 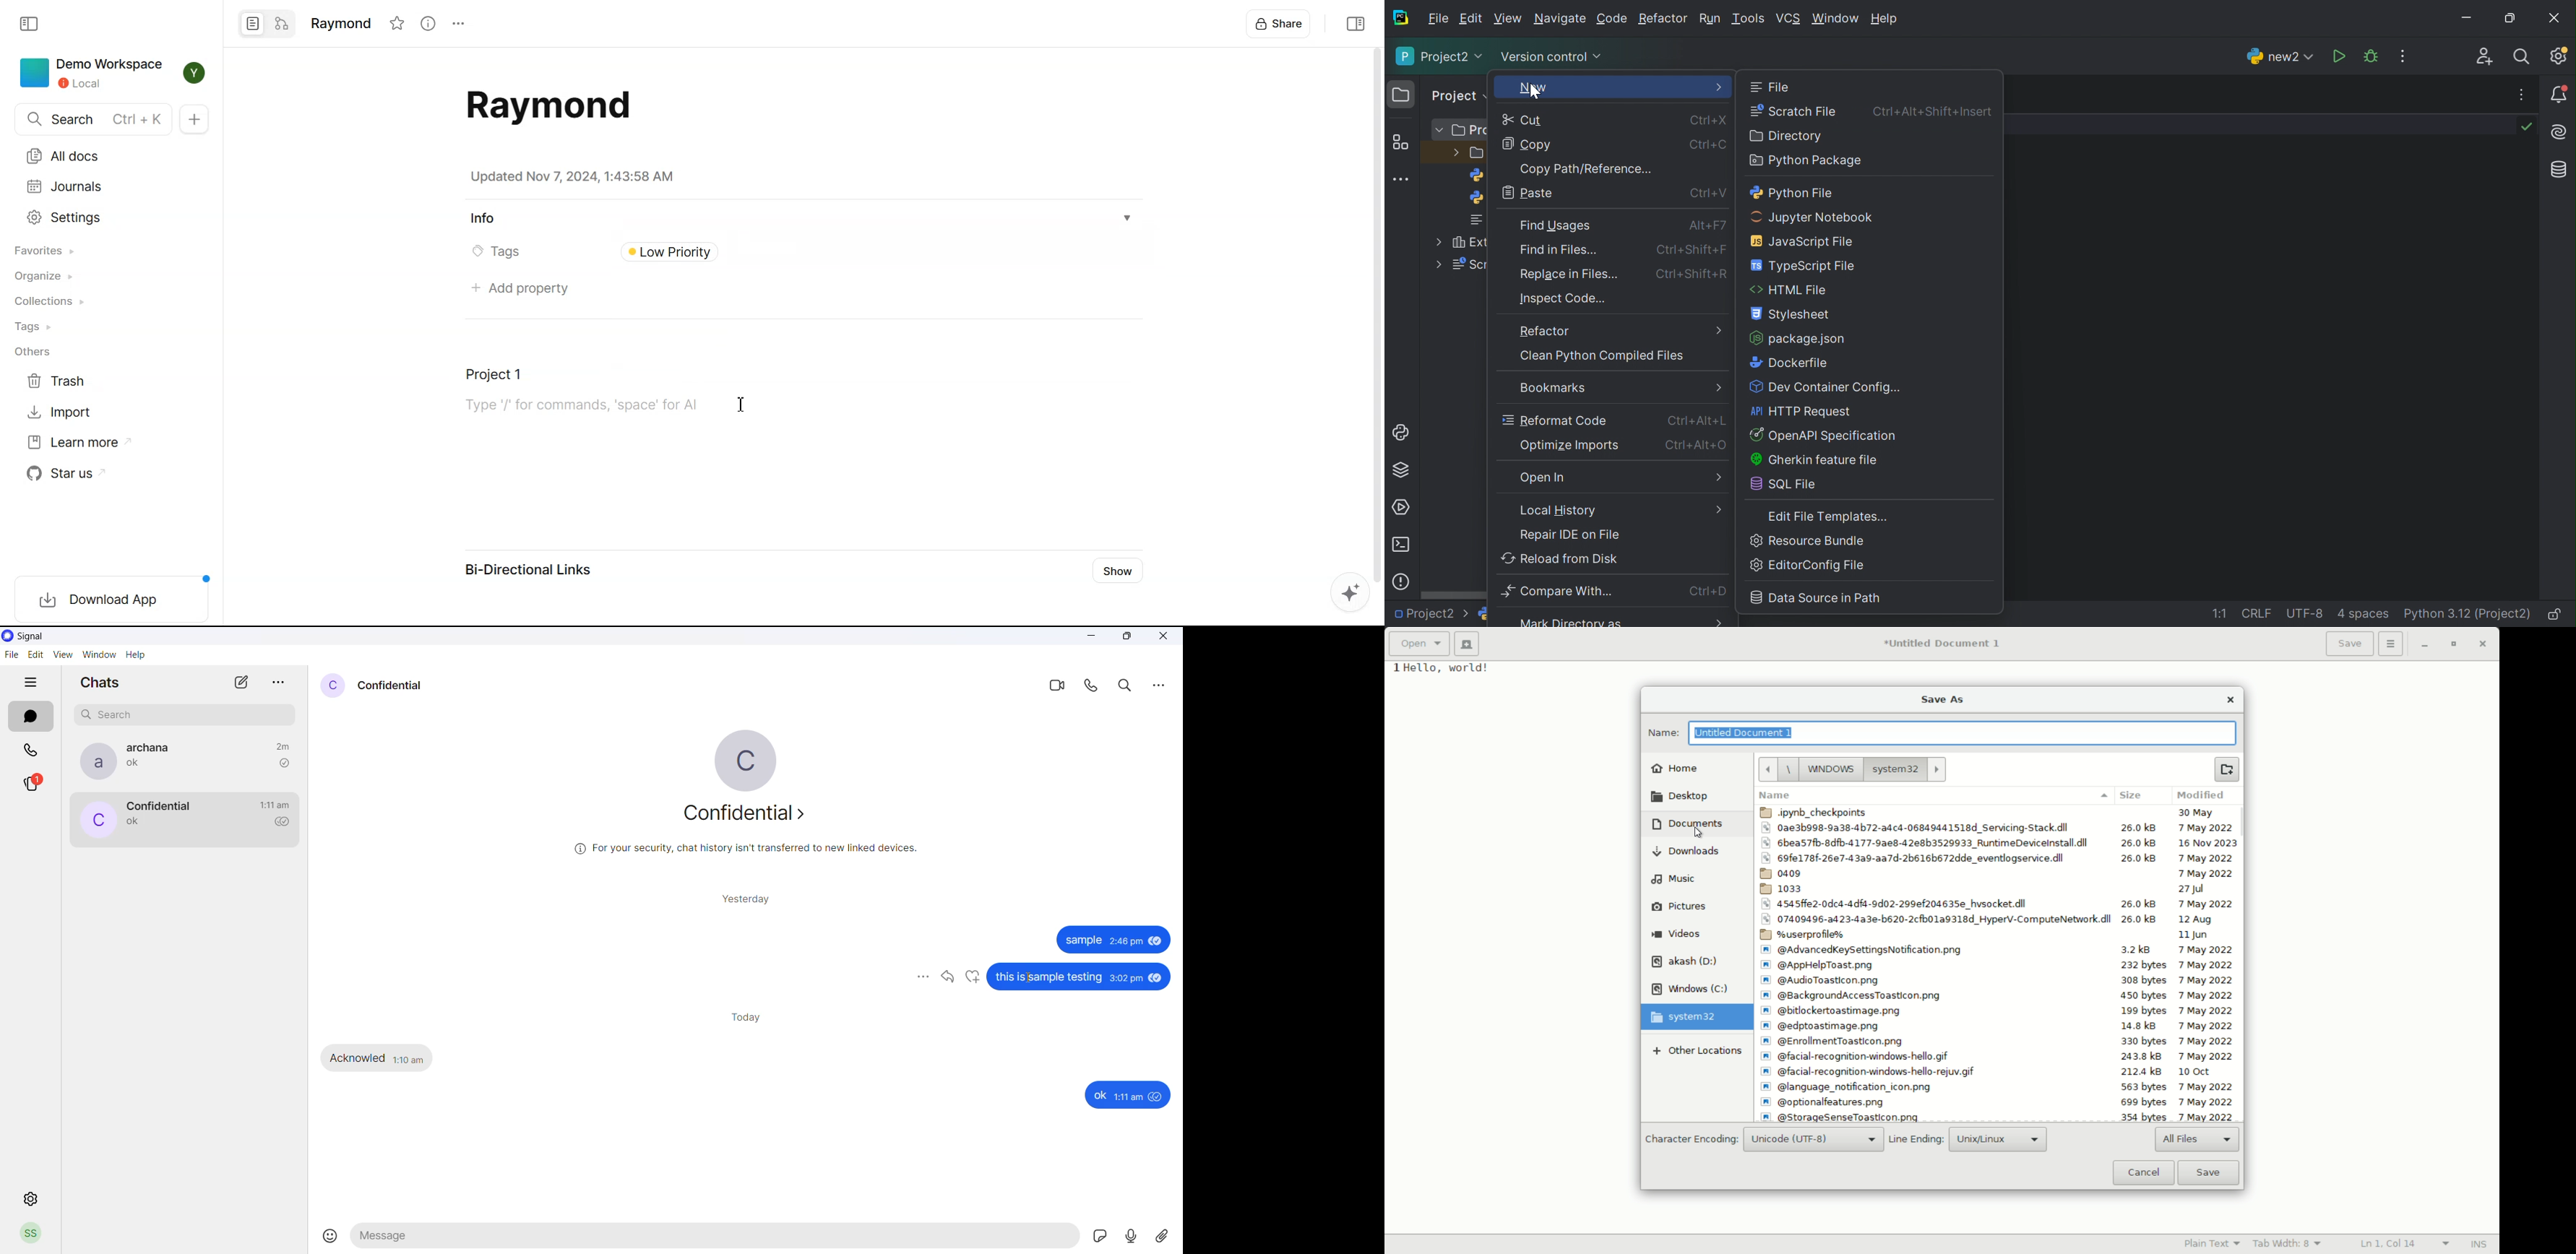 What do you see at coordinates (1813, 219) in the screenshot?
I see `Jupyter notebook` at bounding box center [1813, 219].